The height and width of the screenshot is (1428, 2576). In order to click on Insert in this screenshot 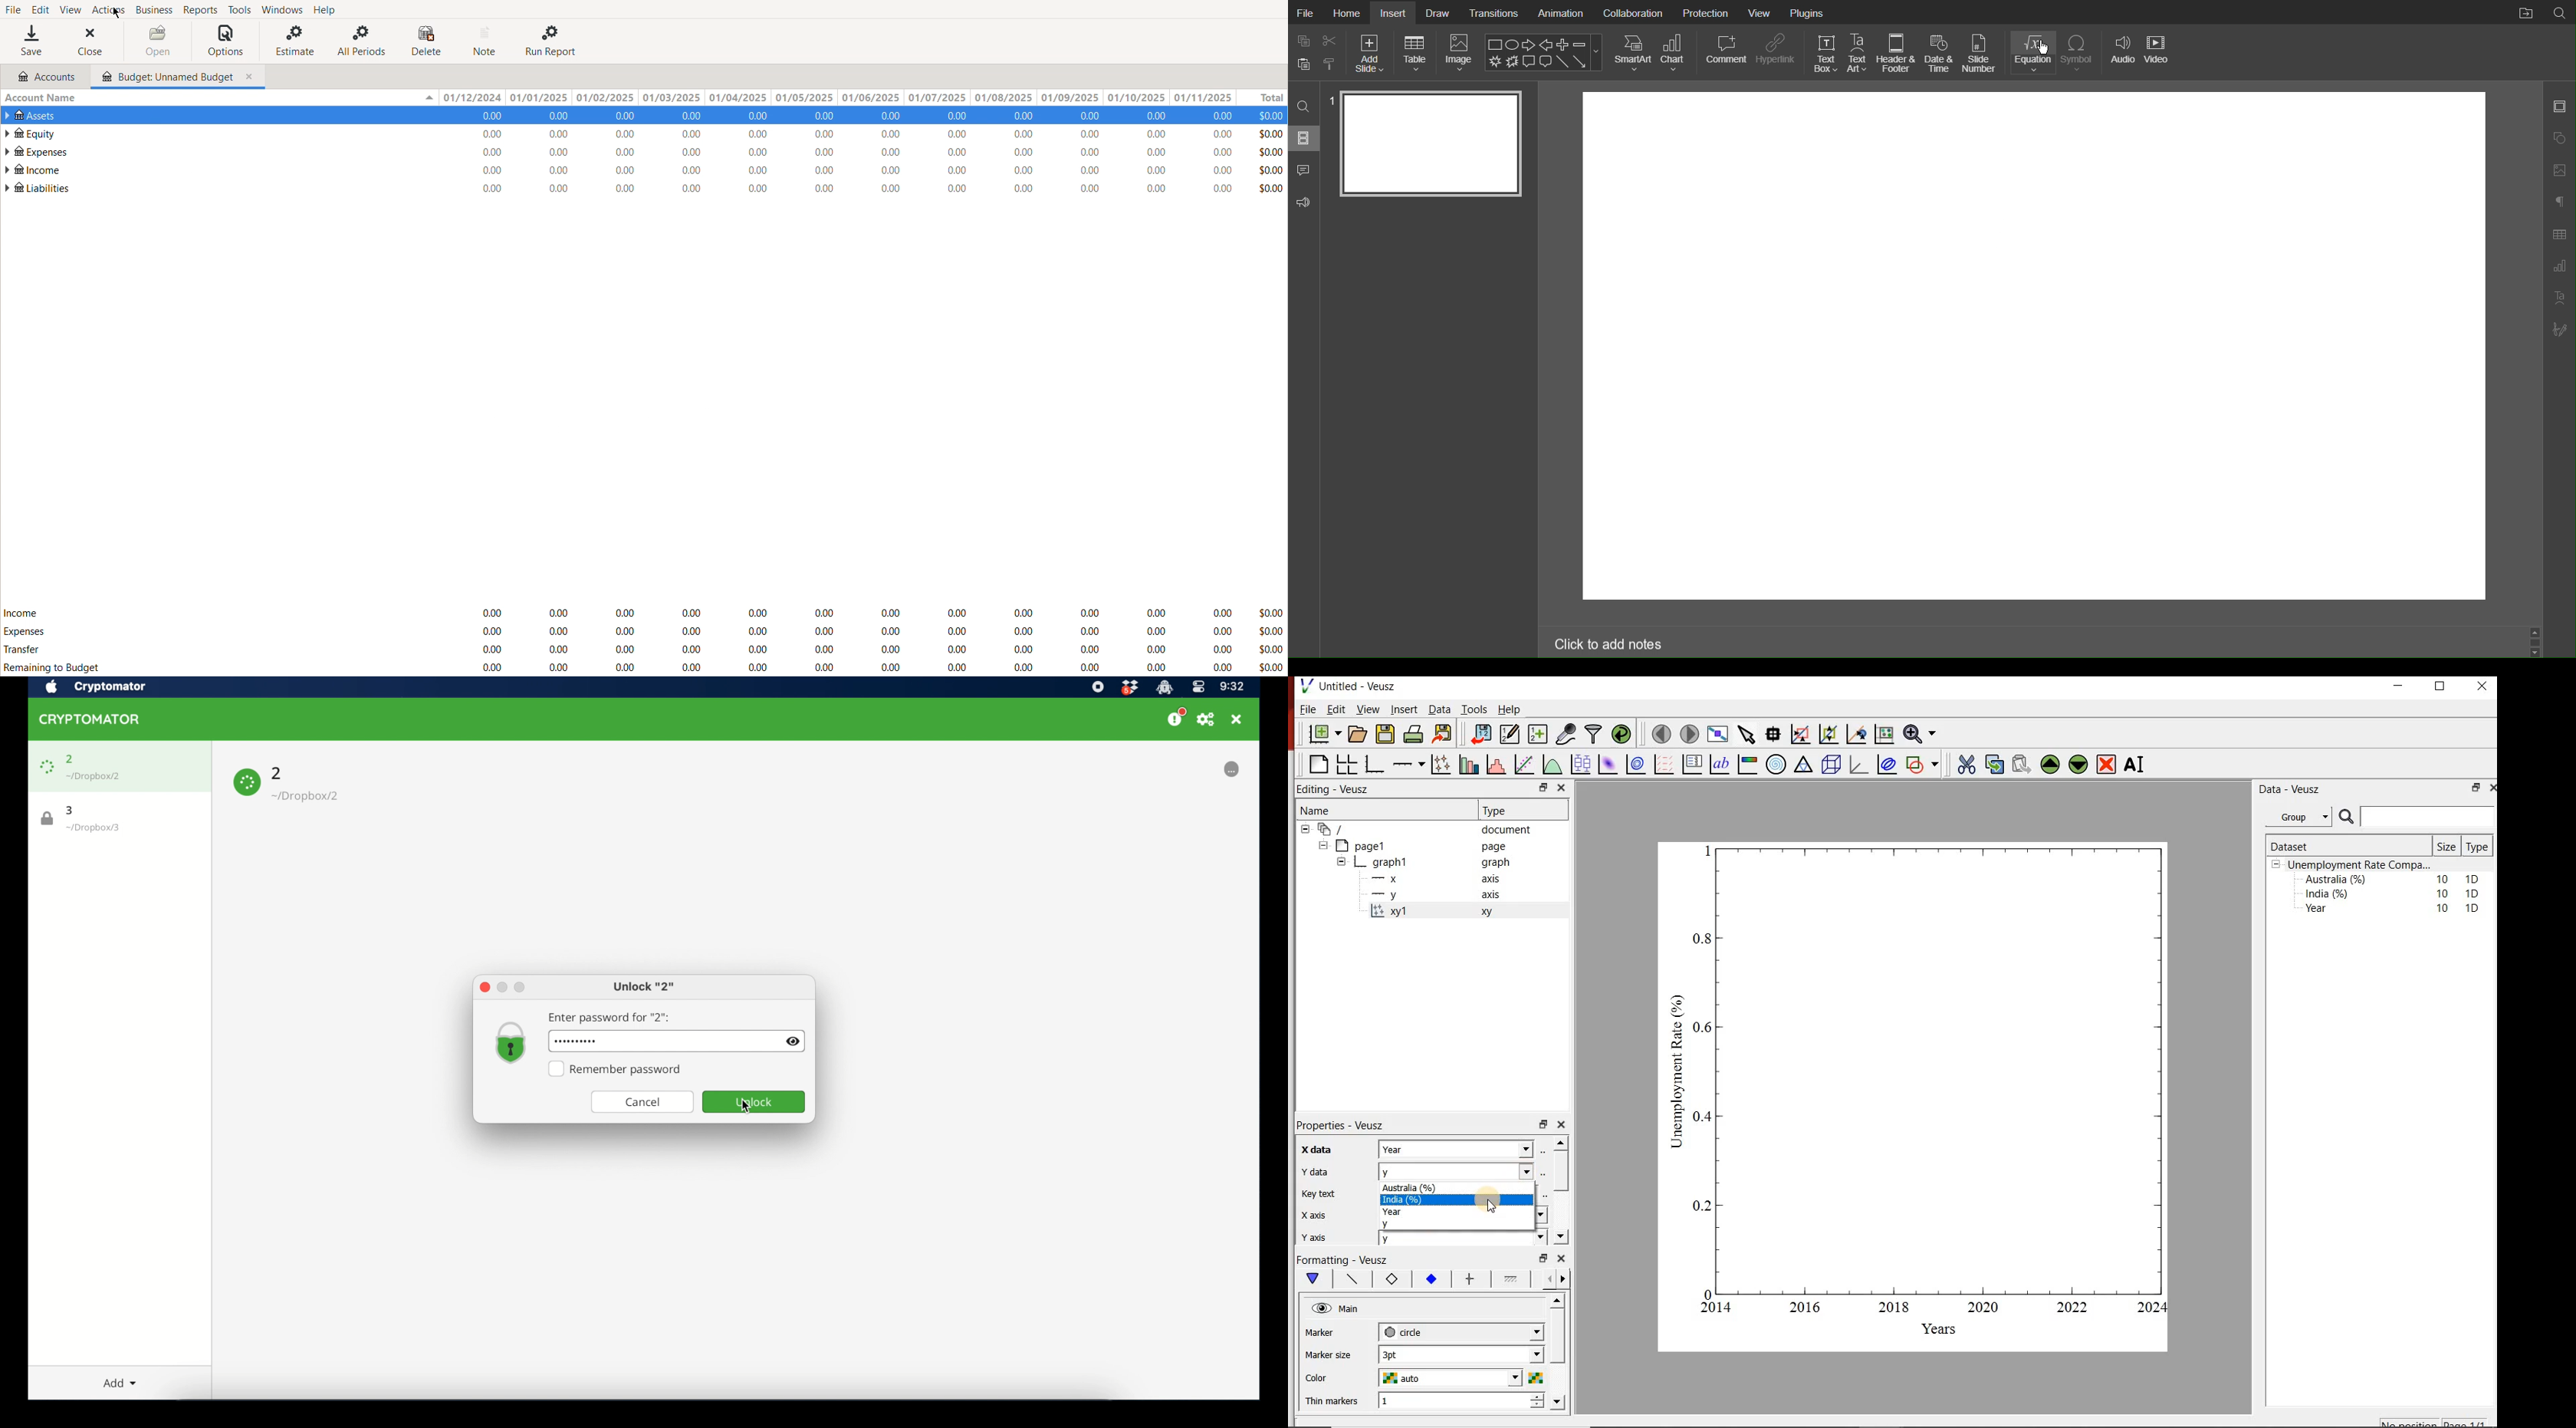, I will do `click(1403, 709)`.